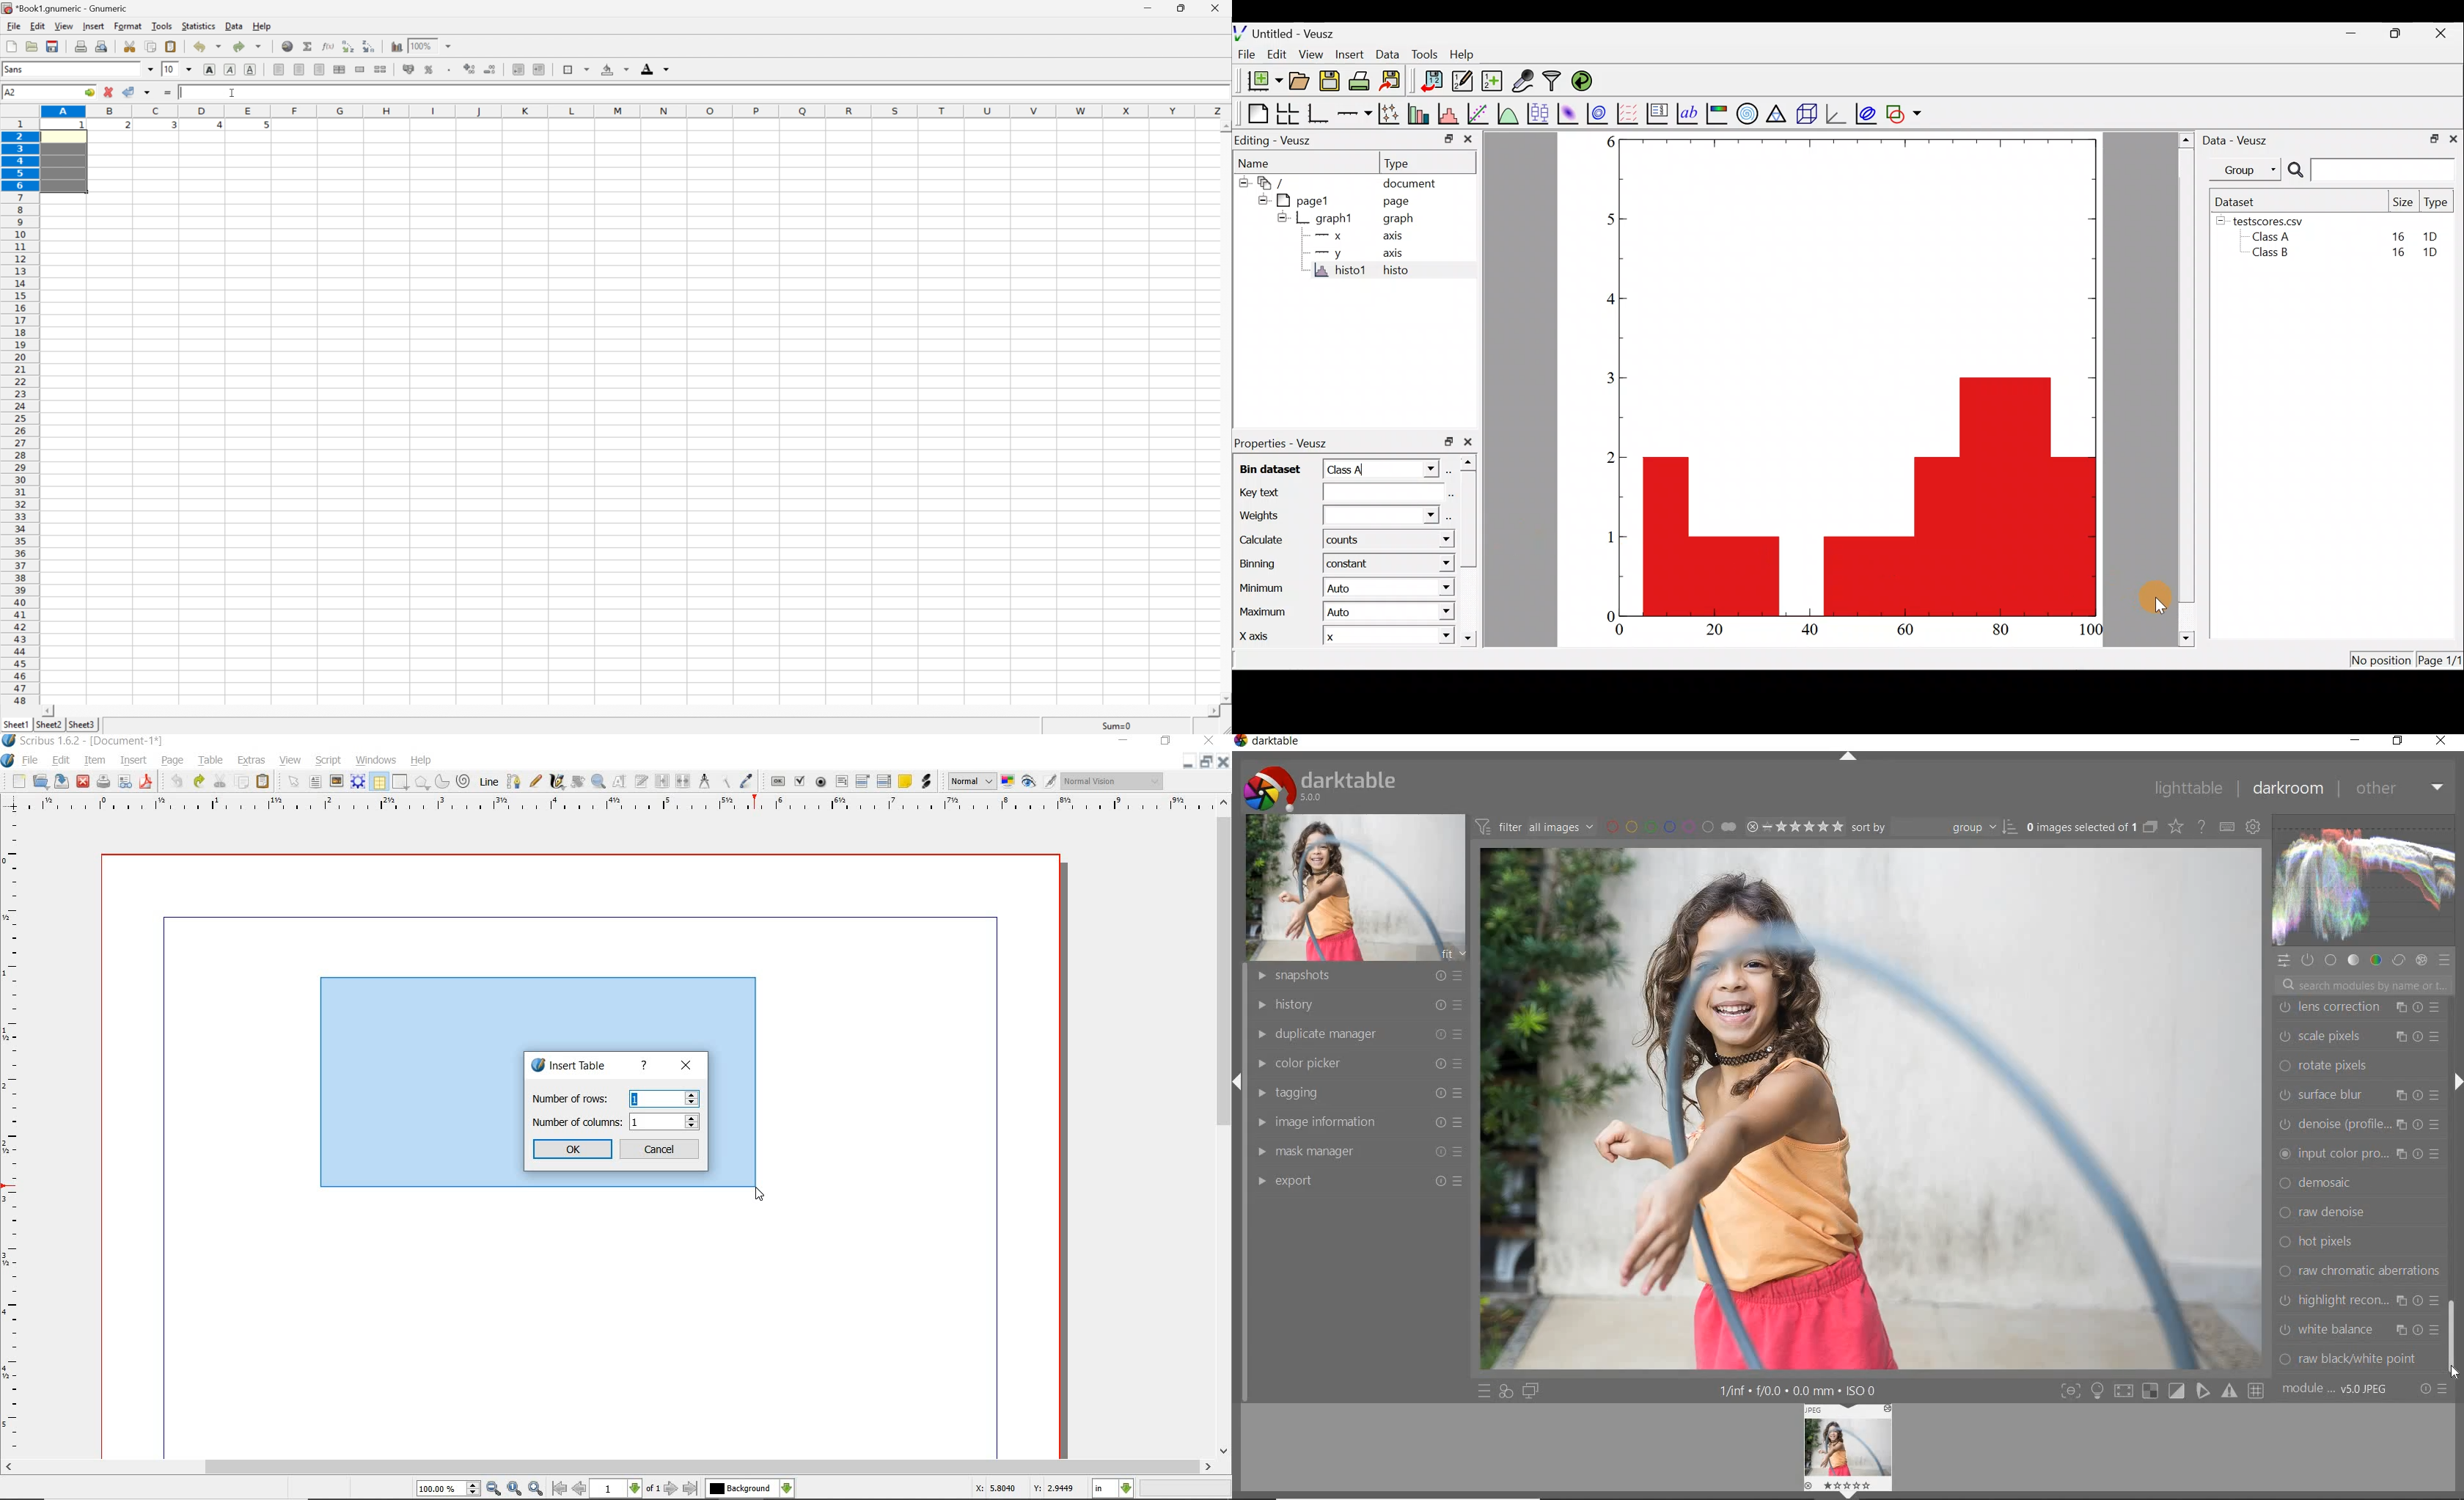 This screenshot has height=1512, width=2464. What do you see at coordinates (2399, 788) in the screenshot?
I see `other` at bounding box center [2399, 788].